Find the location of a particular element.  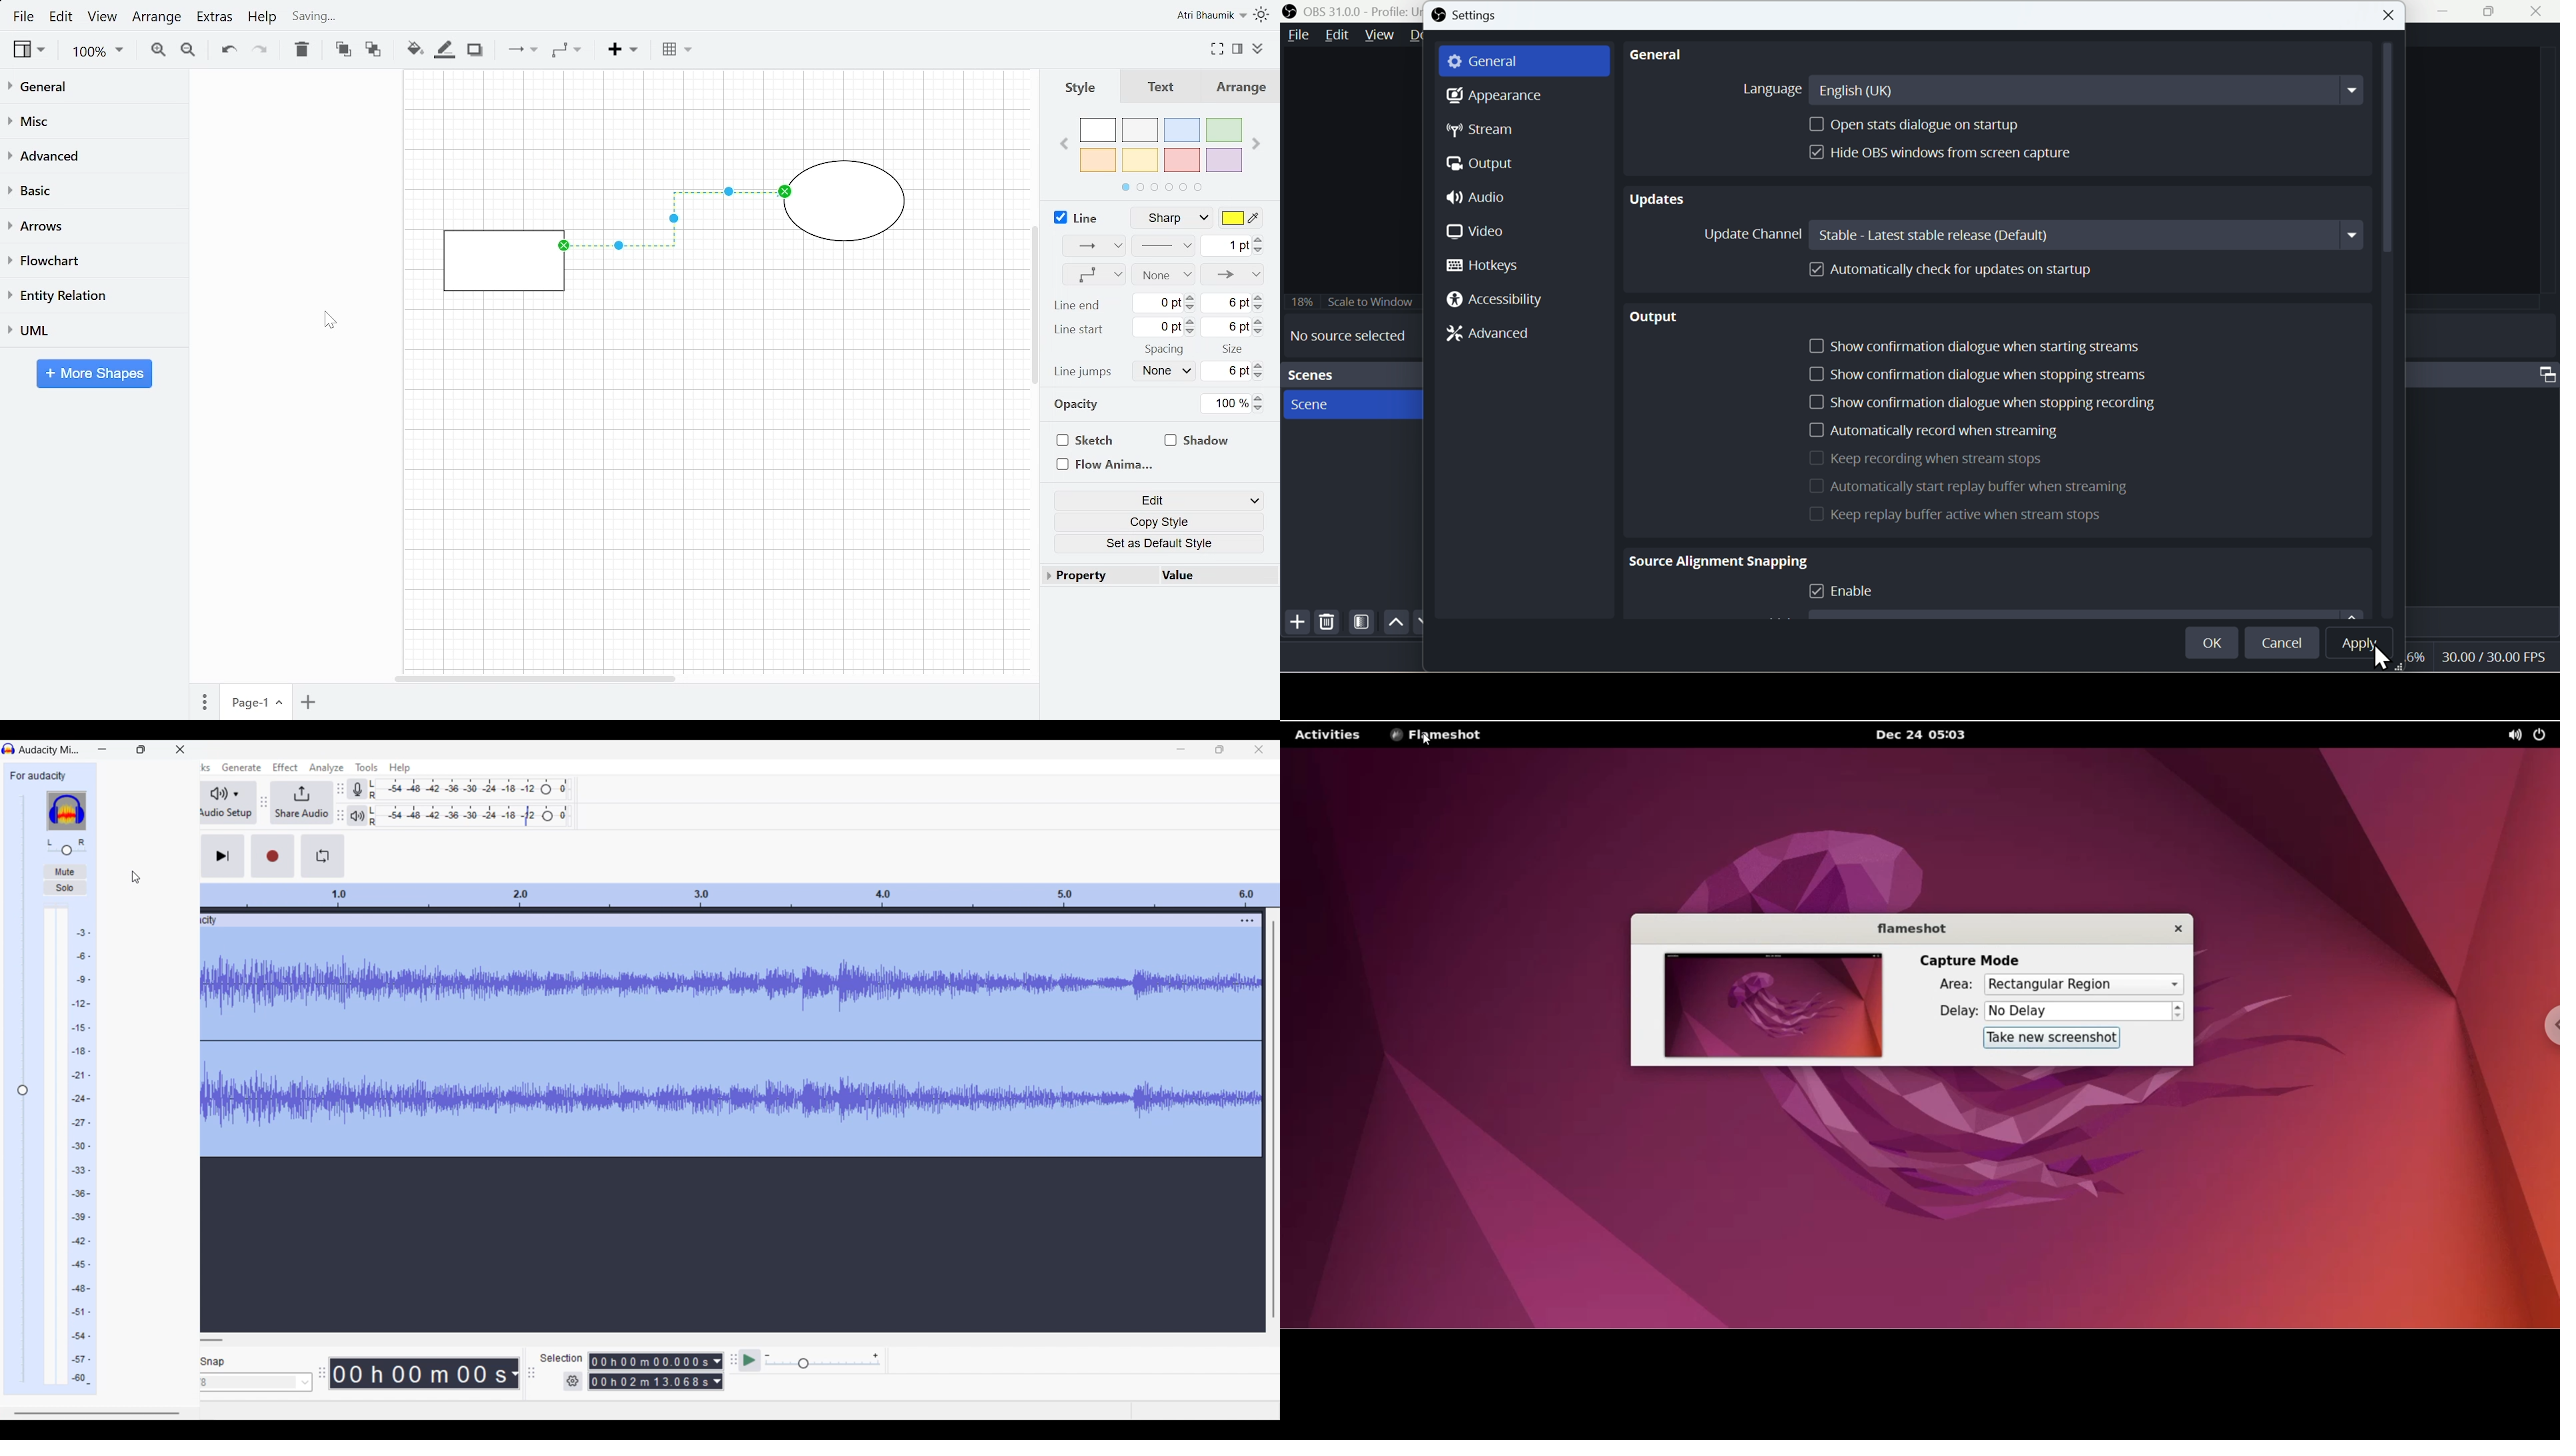

 is located at coordinates (1383, 39).